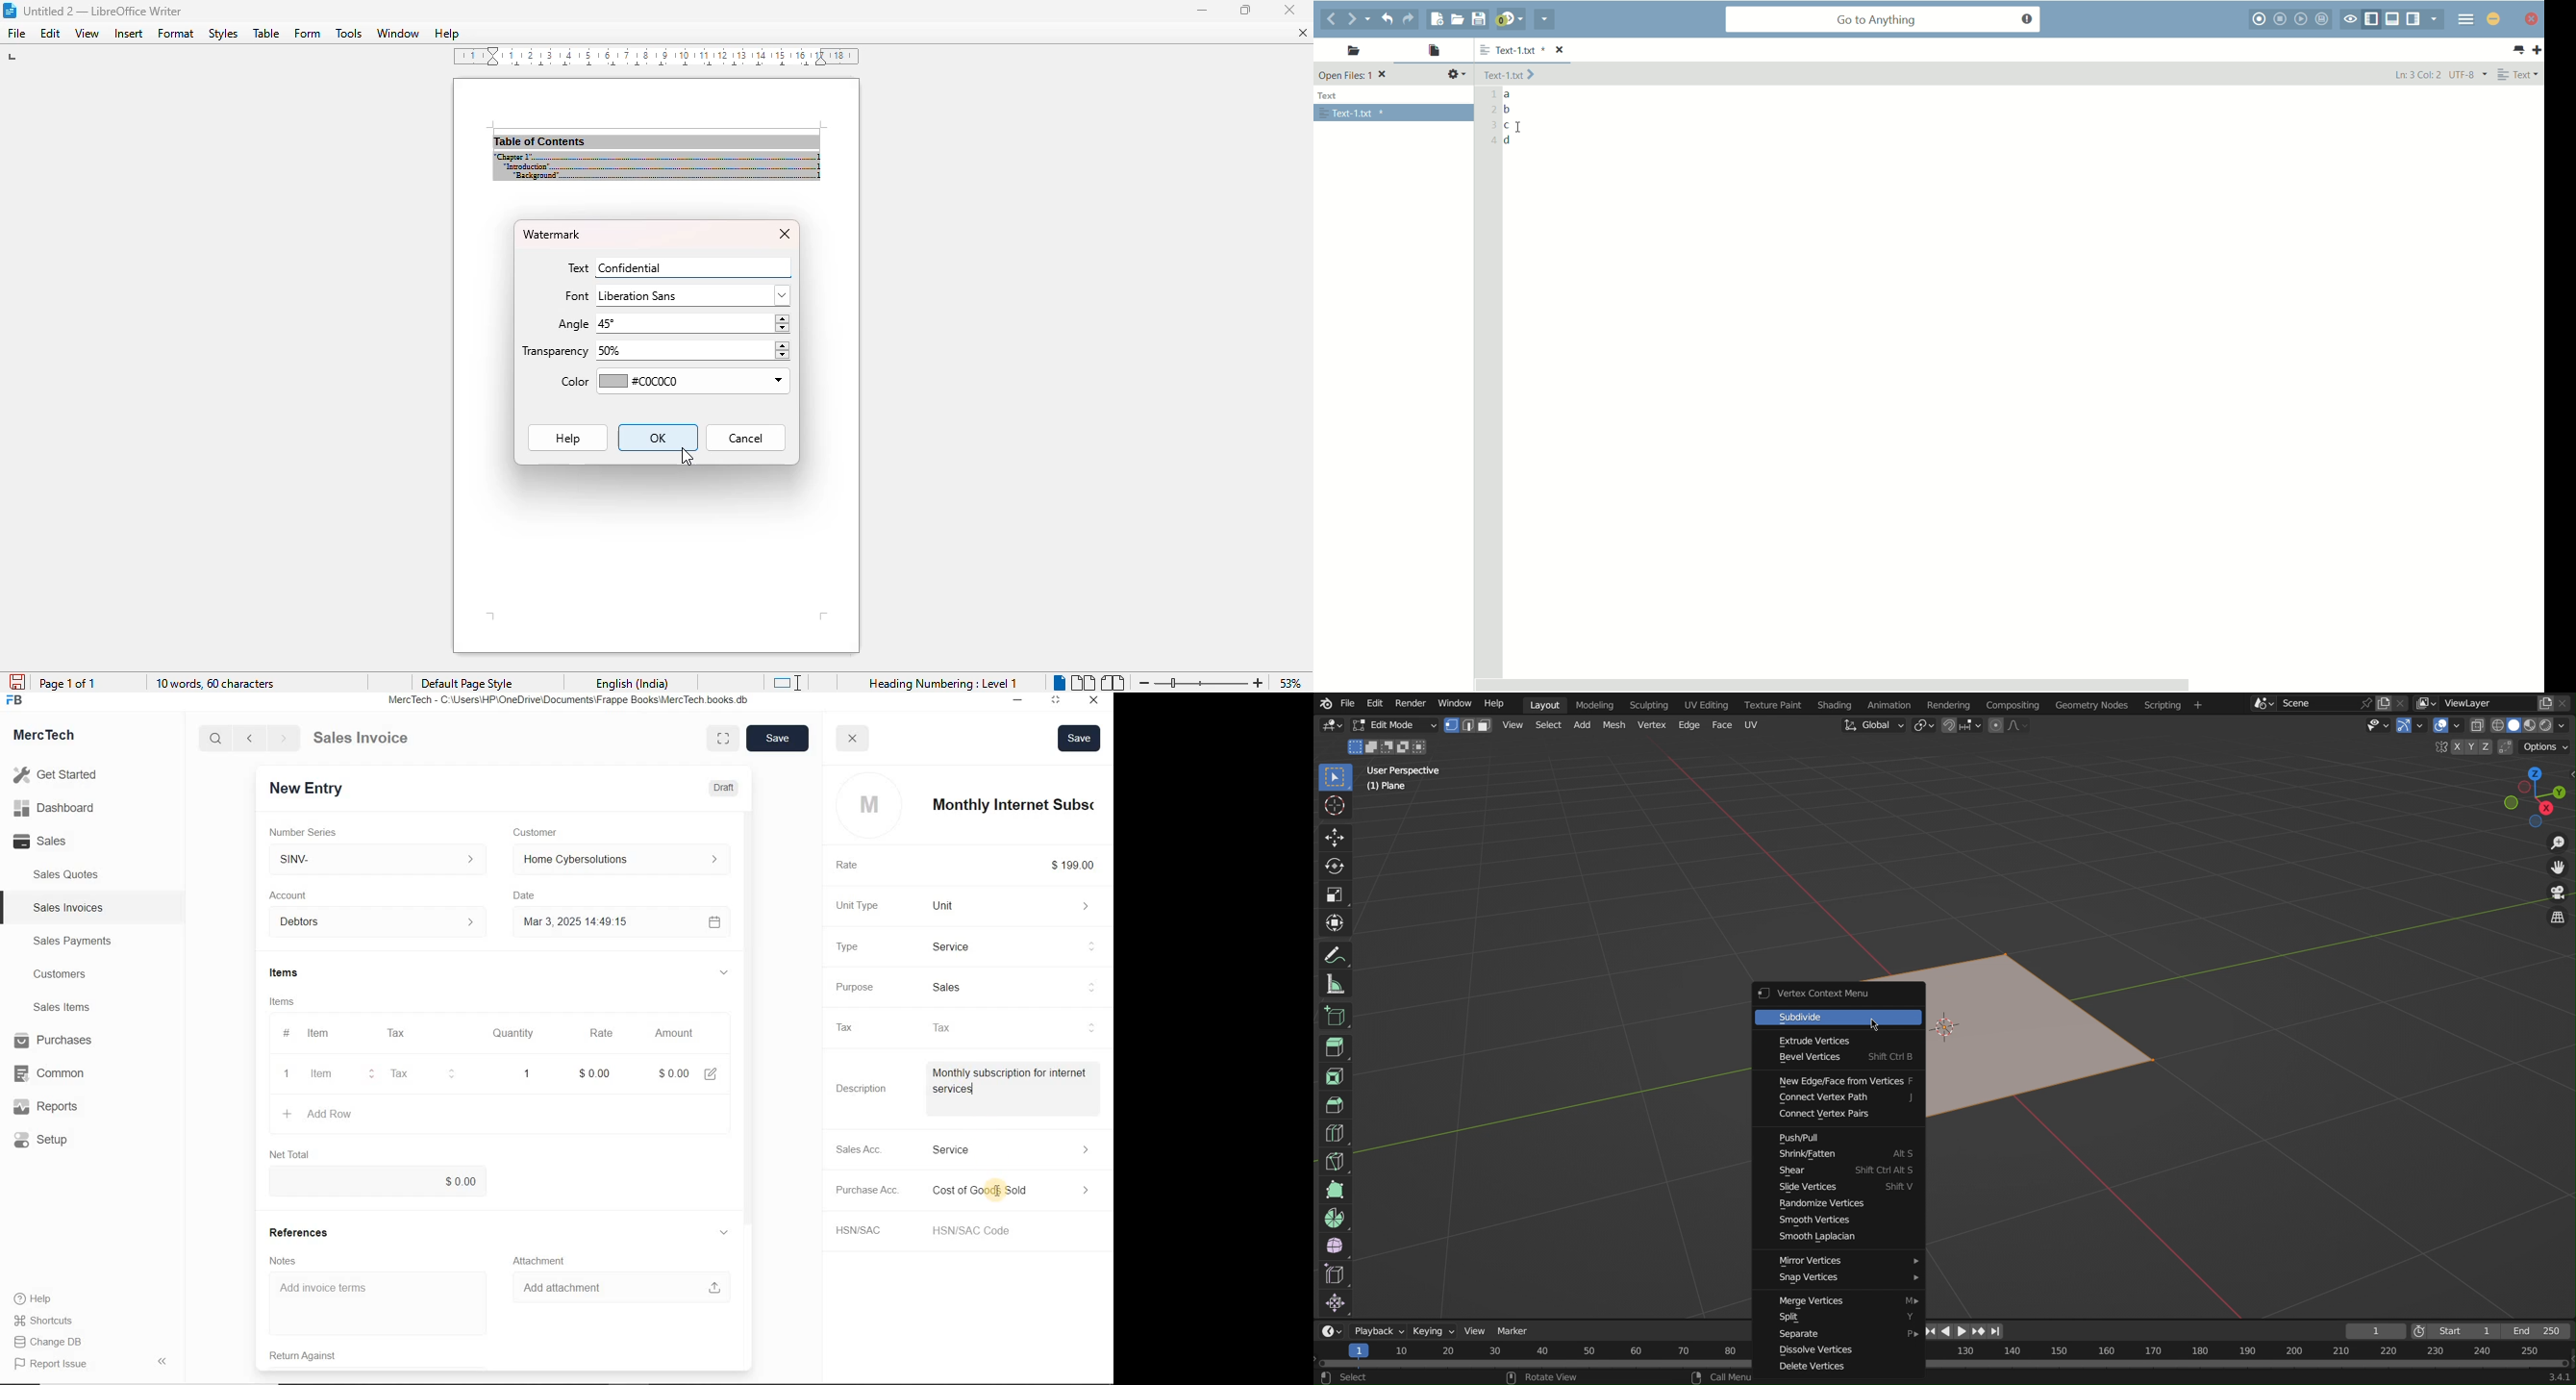  What do you see at coordinates (40, 1299) in the screenshot?
I see `Help` at bounding box center [40, 1299].